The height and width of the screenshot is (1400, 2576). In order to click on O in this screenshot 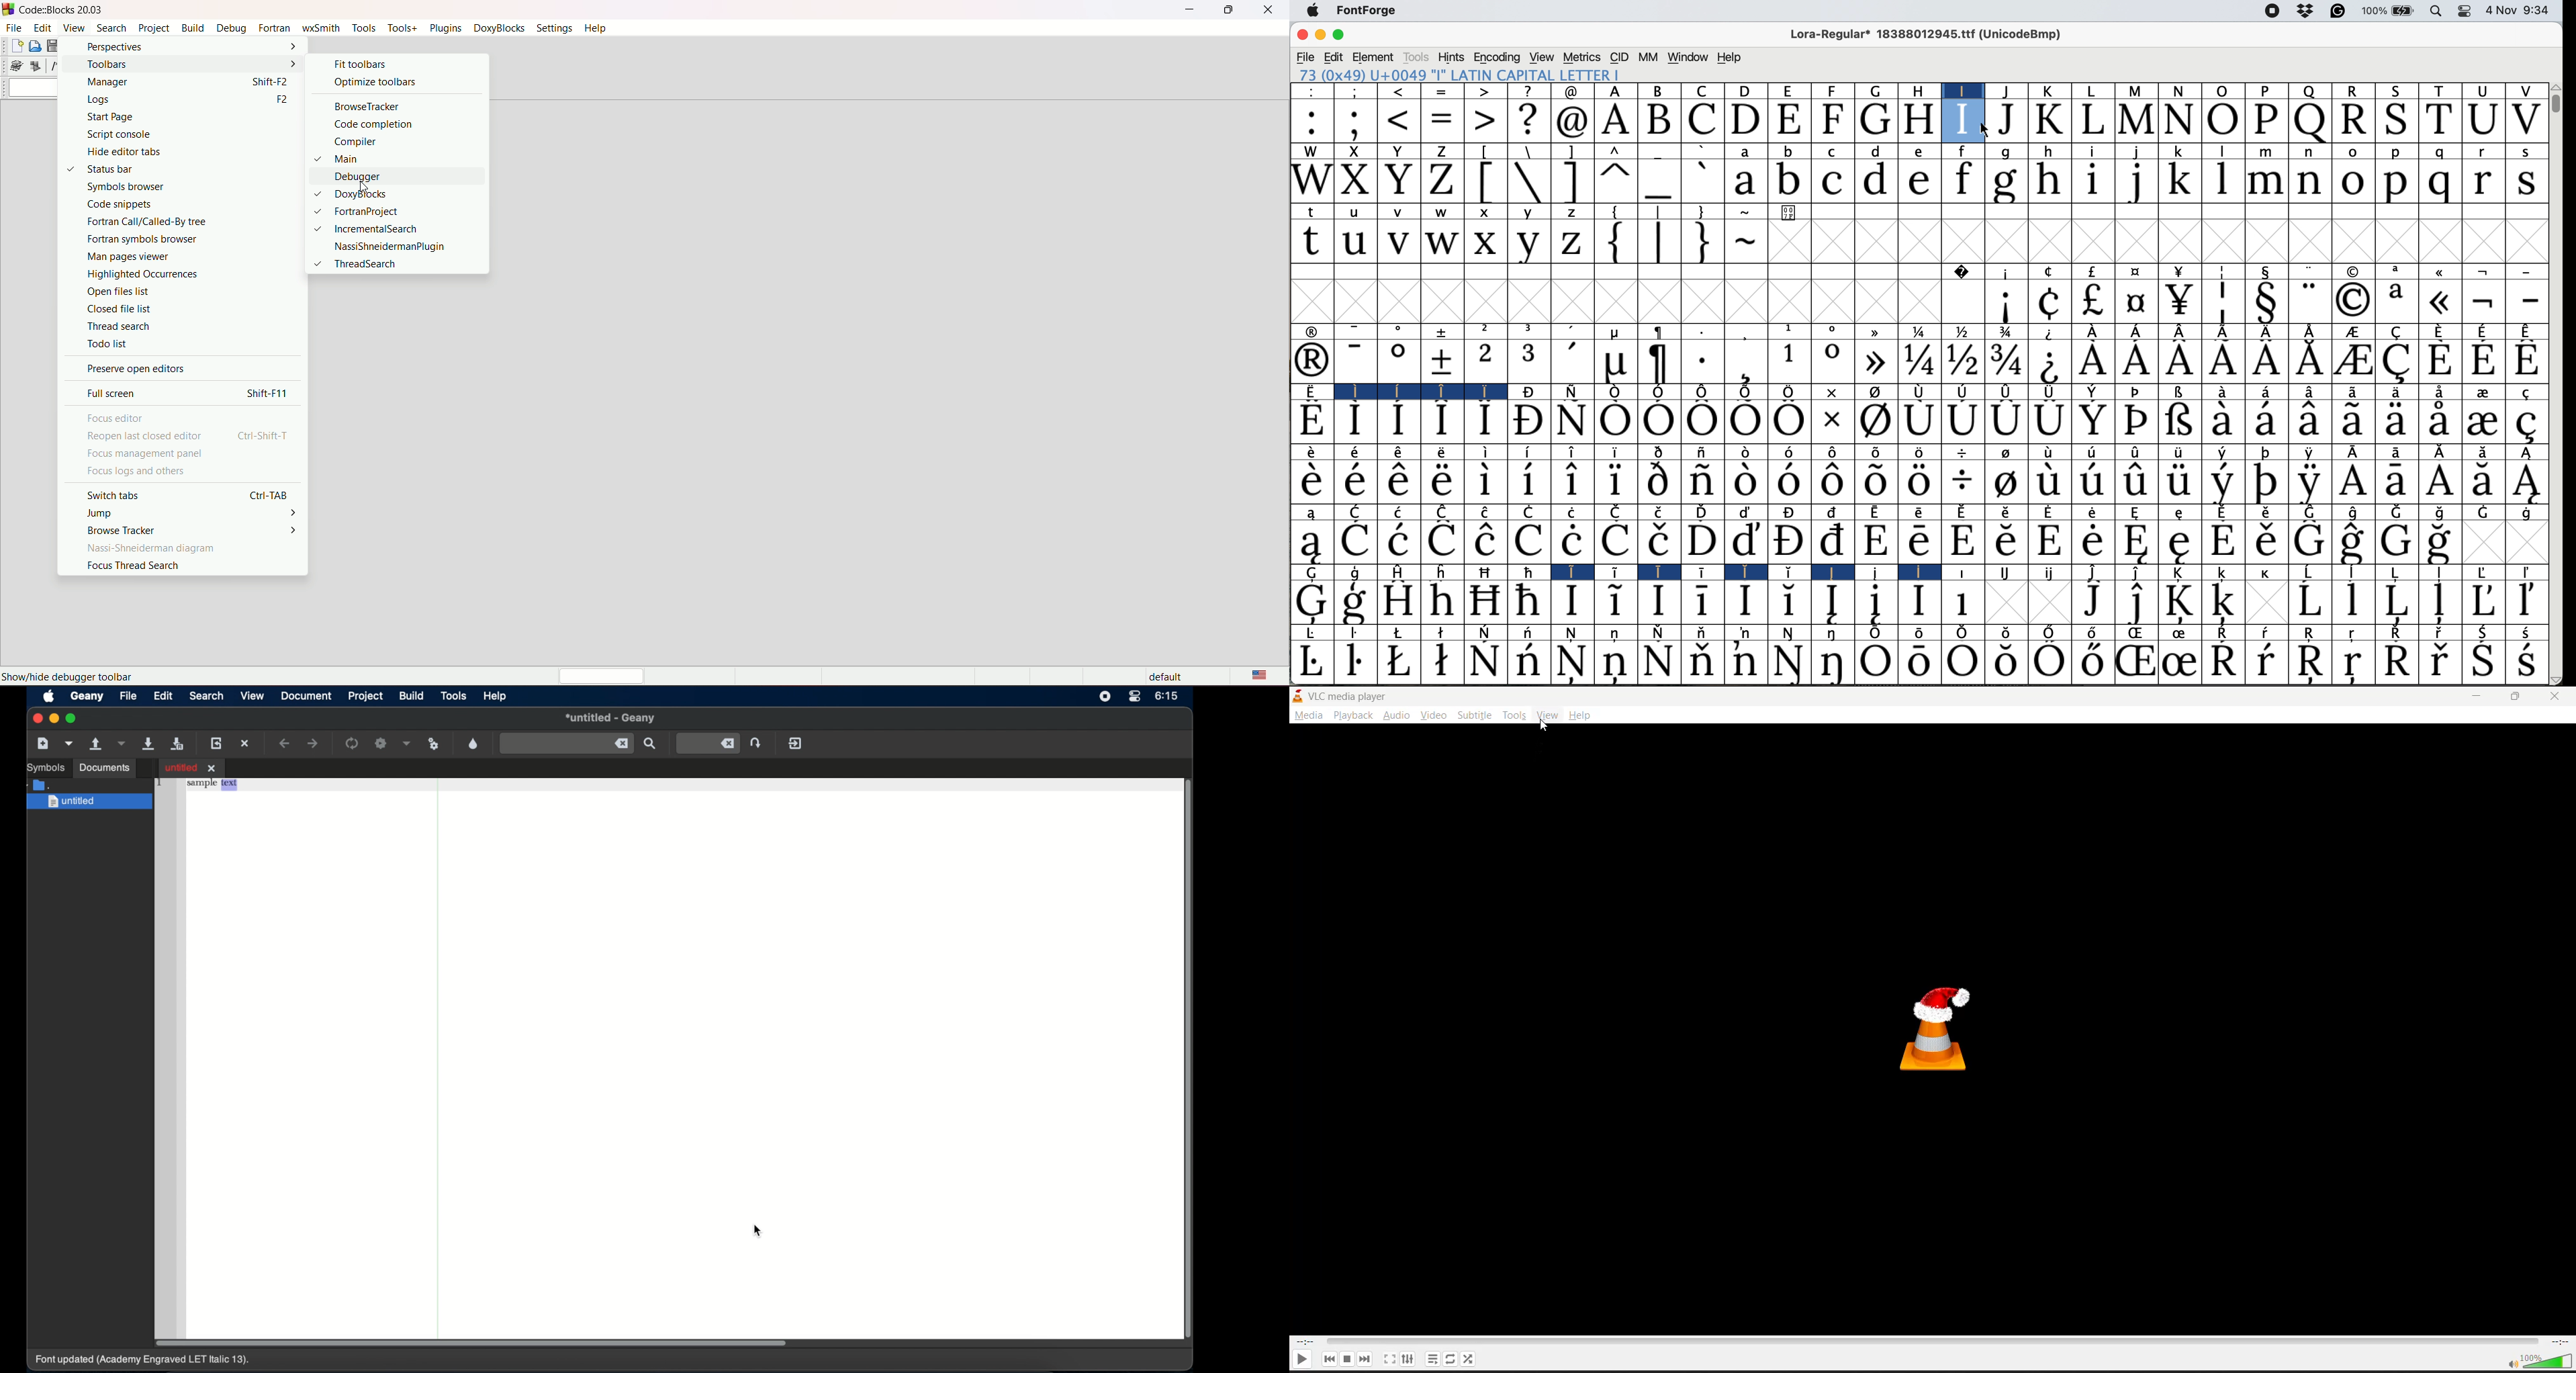, I will do `click(2225, 92)`.